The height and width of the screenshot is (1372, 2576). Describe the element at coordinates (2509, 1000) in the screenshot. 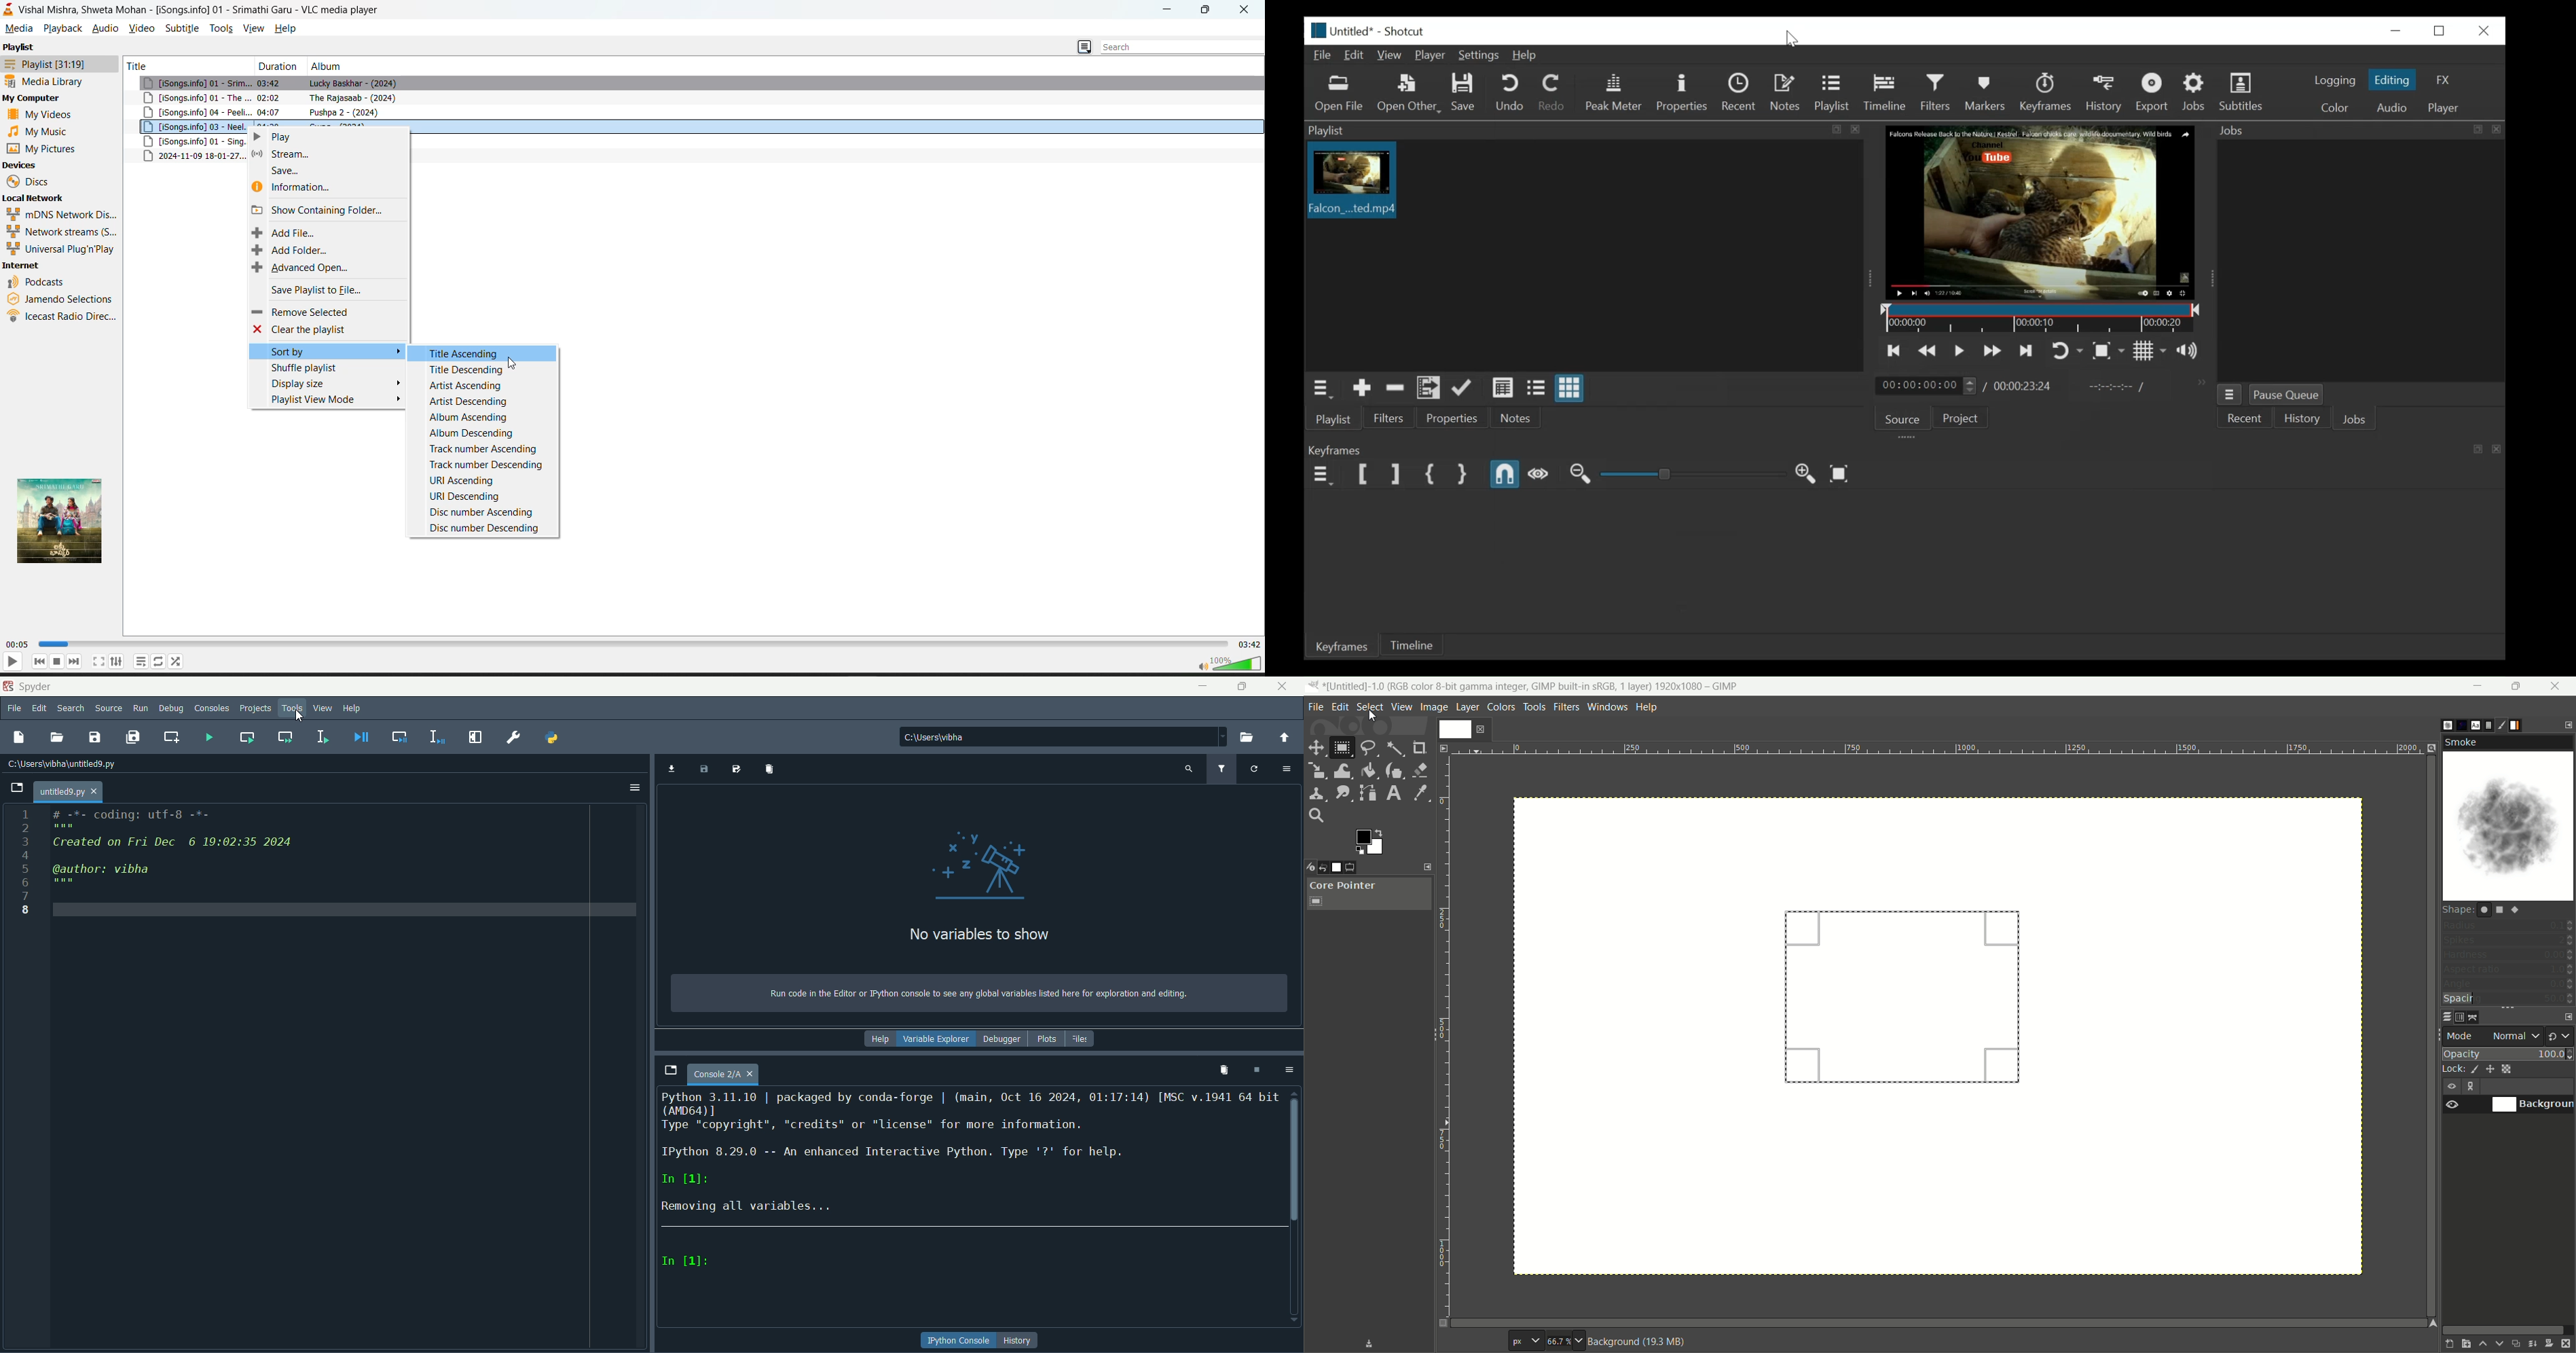

I see `spacing` at that location.